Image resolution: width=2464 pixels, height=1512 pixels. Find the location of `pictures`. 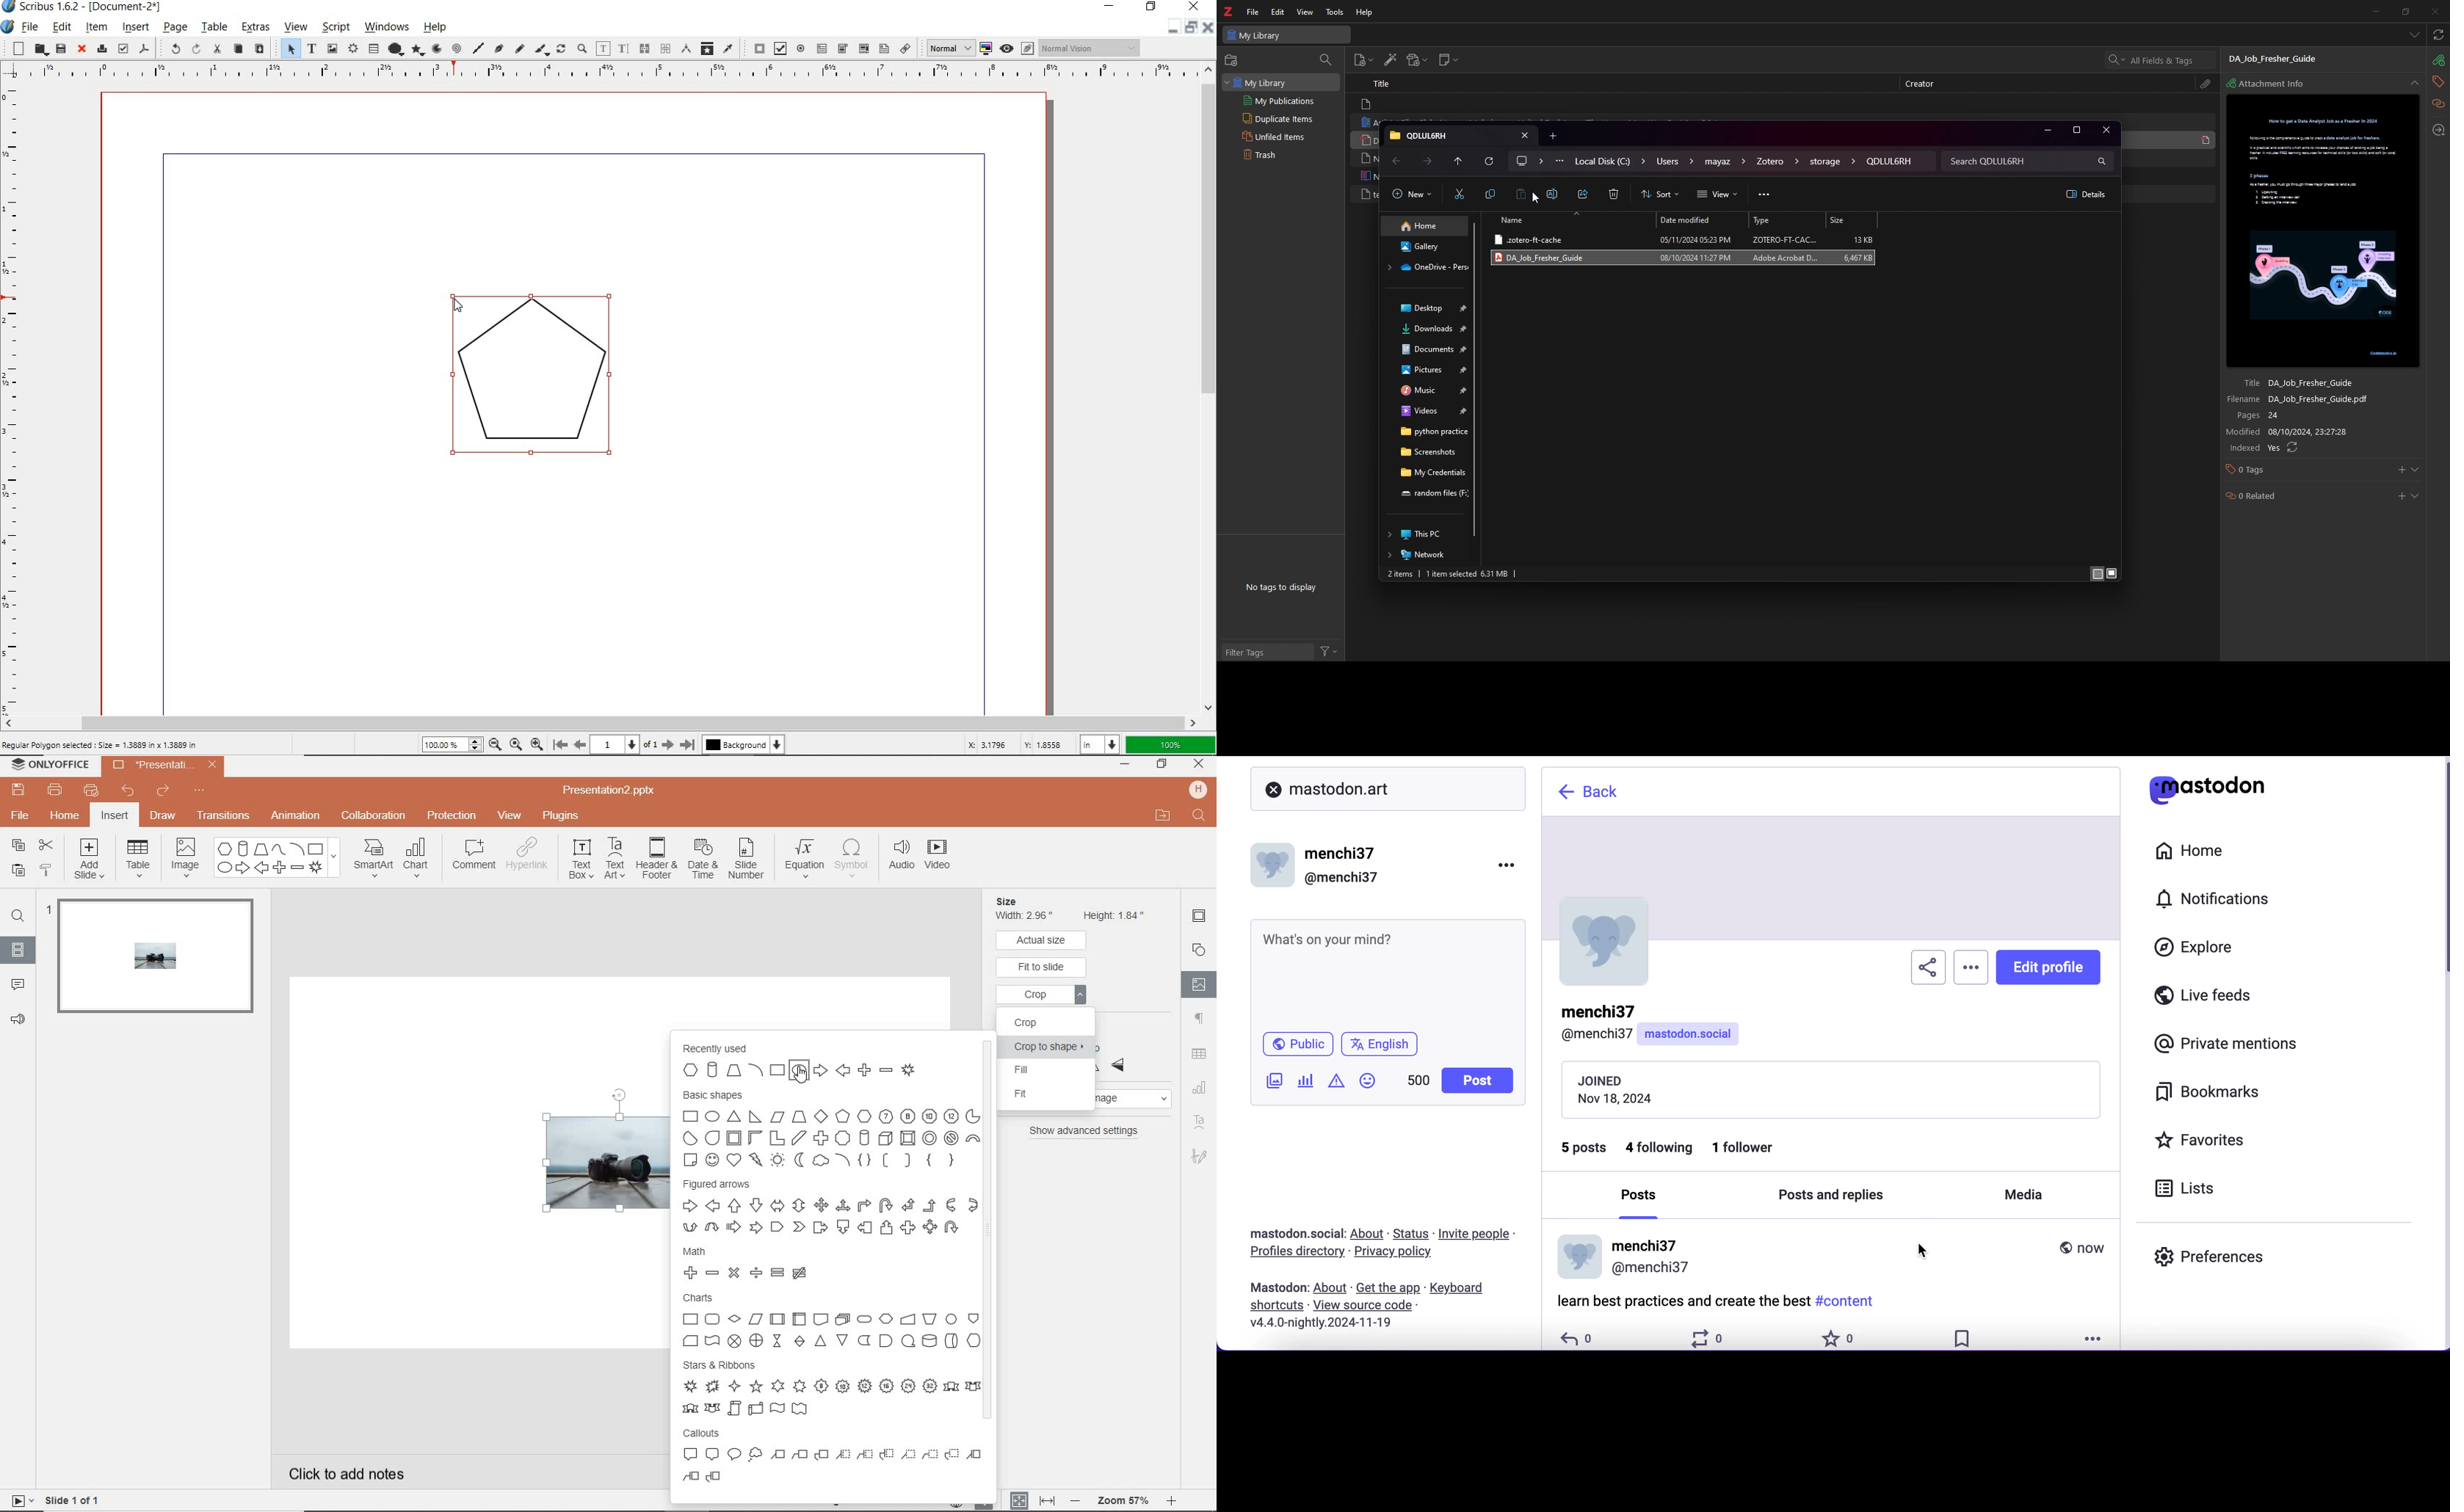

pictures is located at coordinates (1428, 370).